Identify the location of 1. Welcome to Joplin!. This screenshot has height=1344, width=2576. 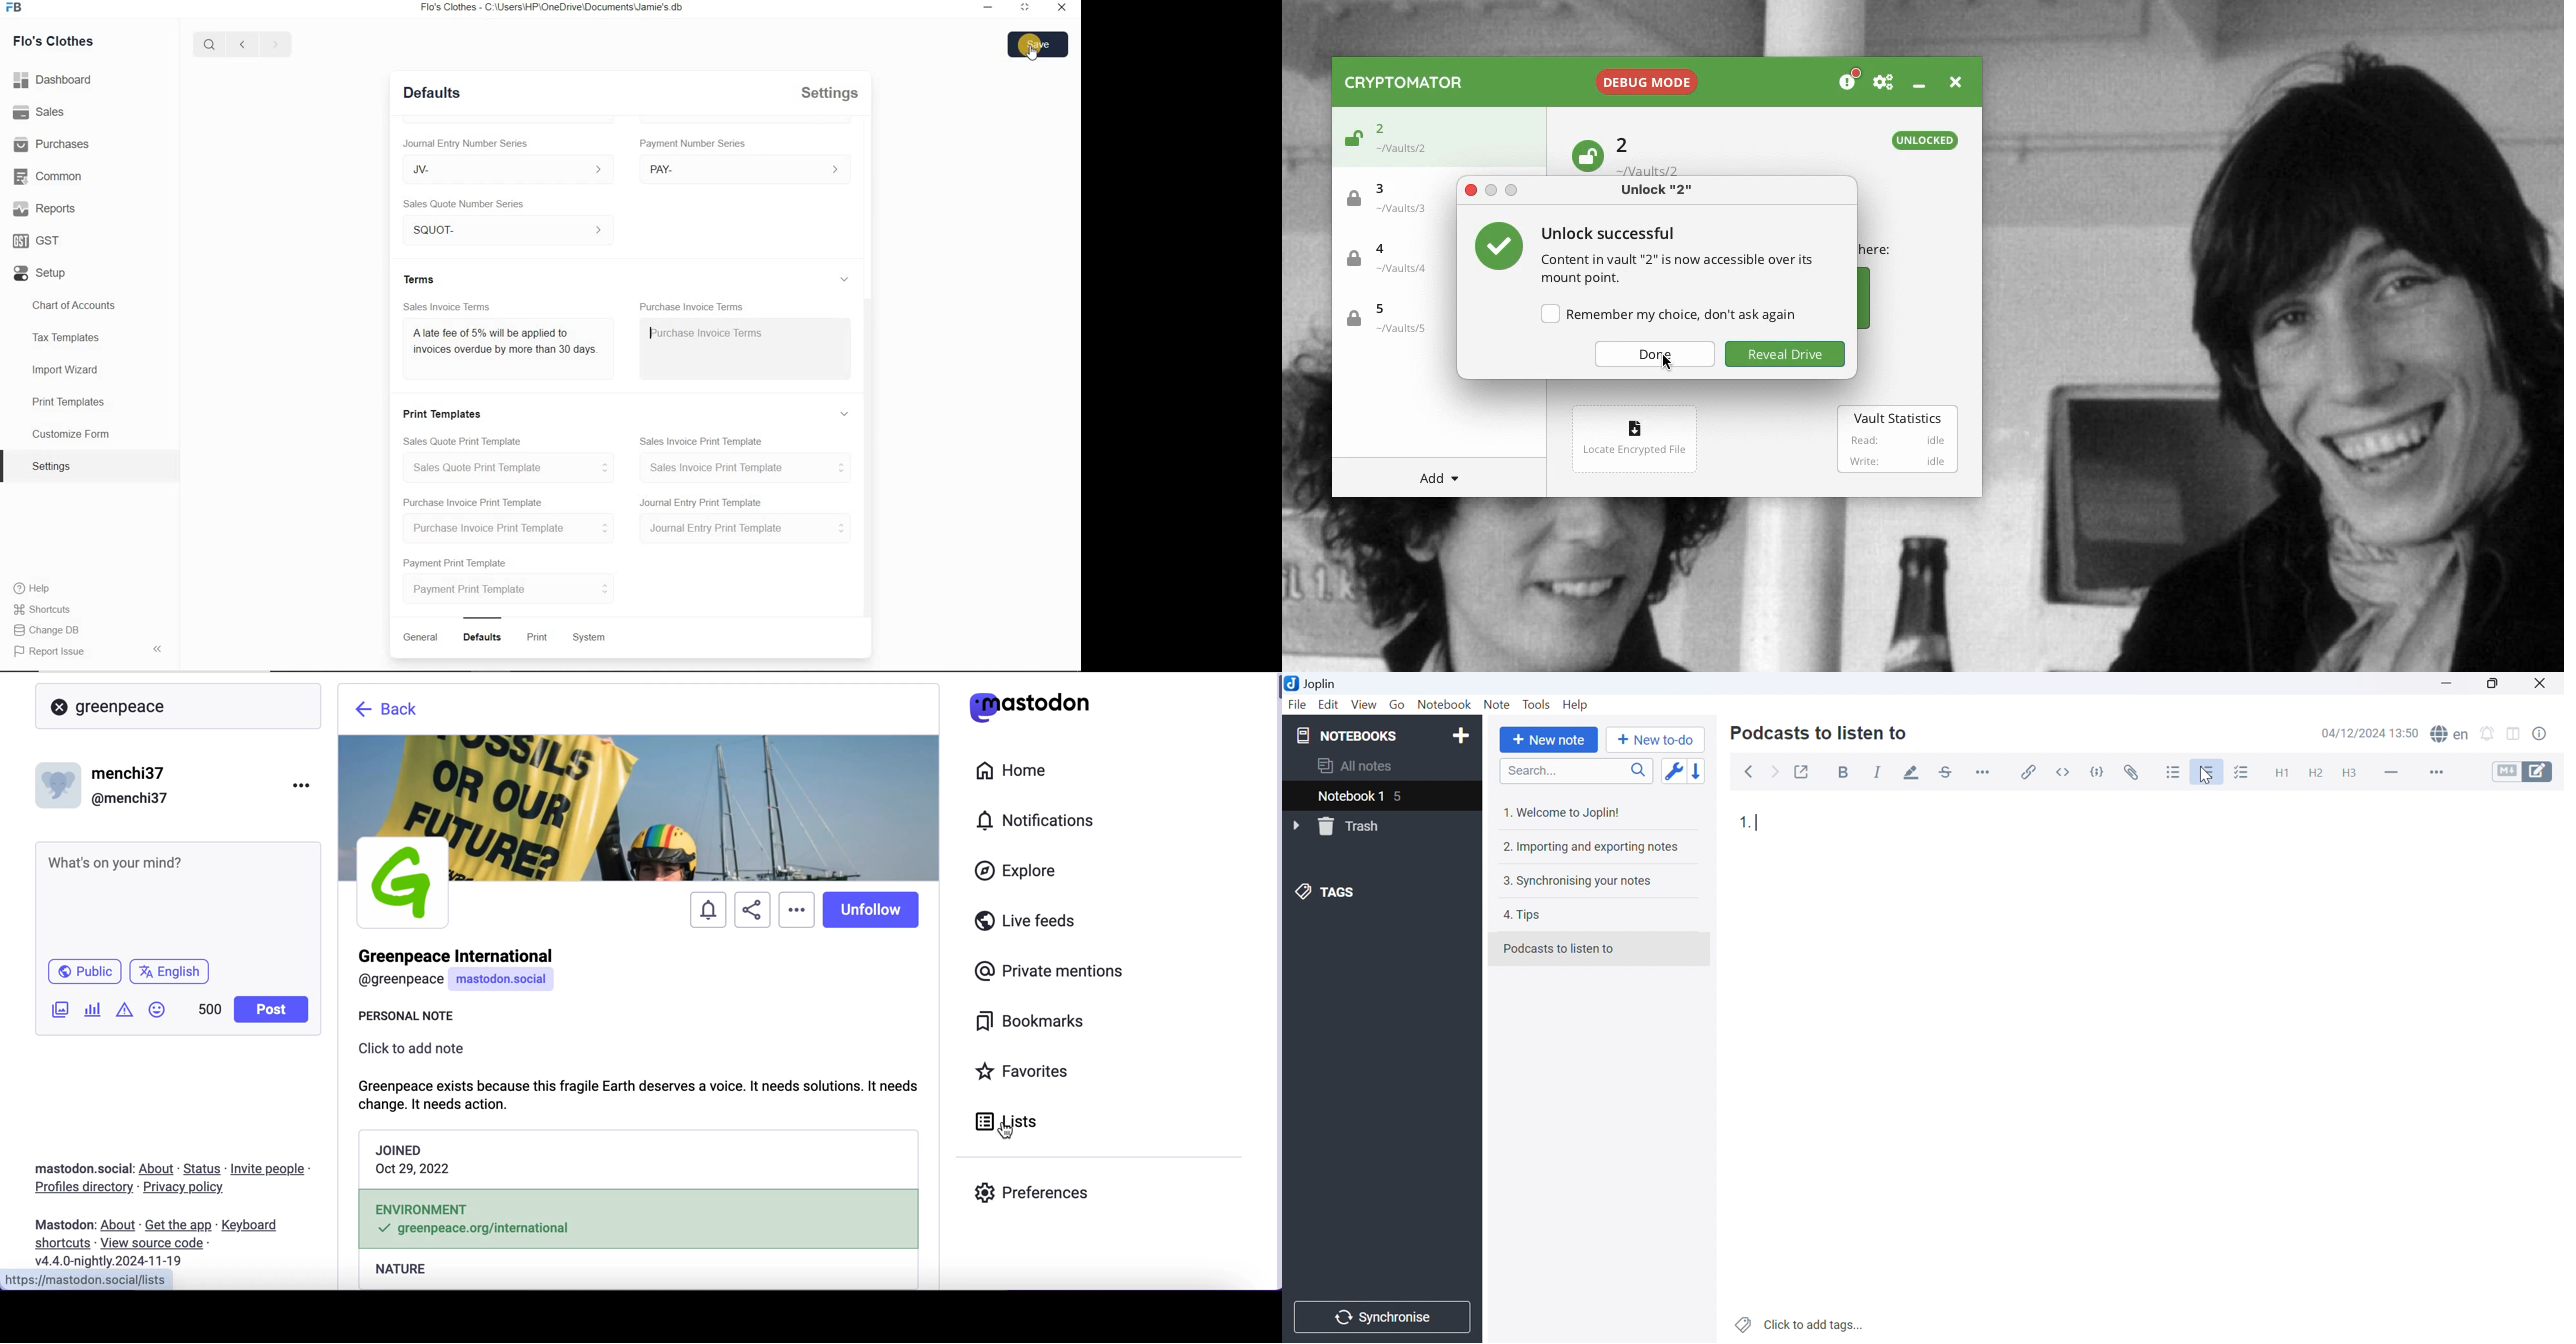
(1564, 814).